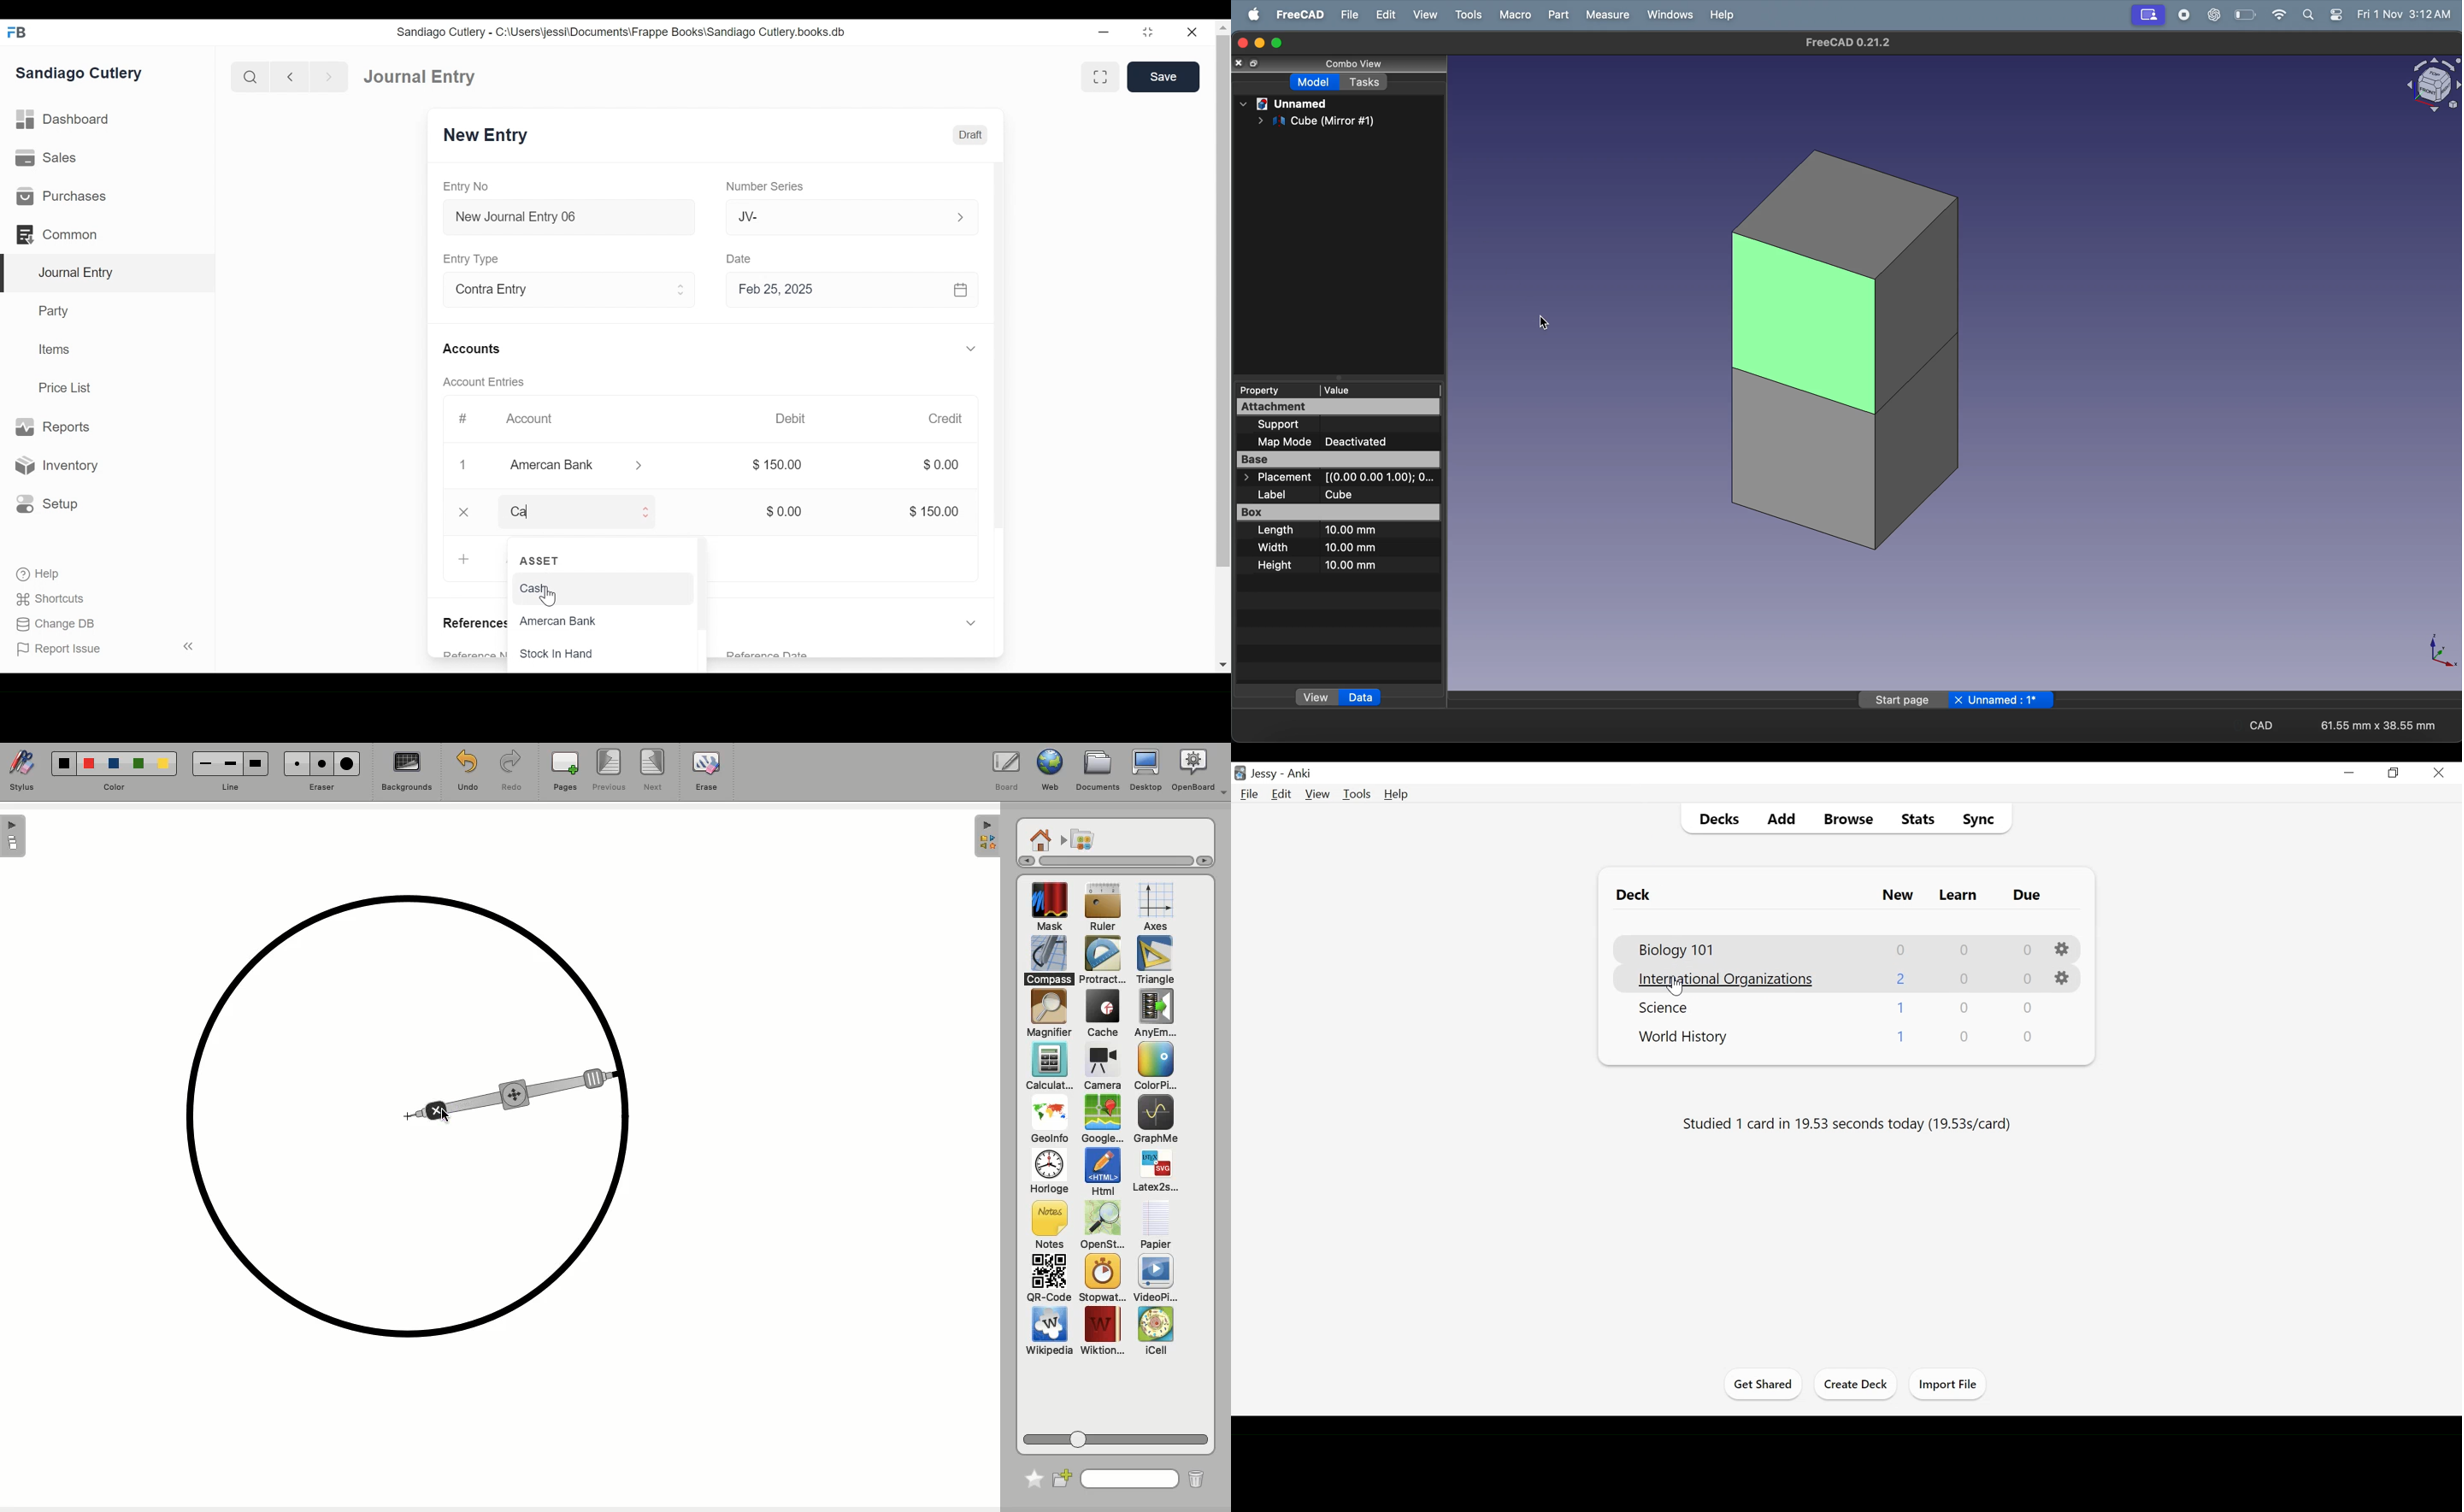 This screenshot has height=1512, width=2464. What do you see at coordinates (44, 503) in the screenshot?
I see `Setup` at bounding box center [44, 503].